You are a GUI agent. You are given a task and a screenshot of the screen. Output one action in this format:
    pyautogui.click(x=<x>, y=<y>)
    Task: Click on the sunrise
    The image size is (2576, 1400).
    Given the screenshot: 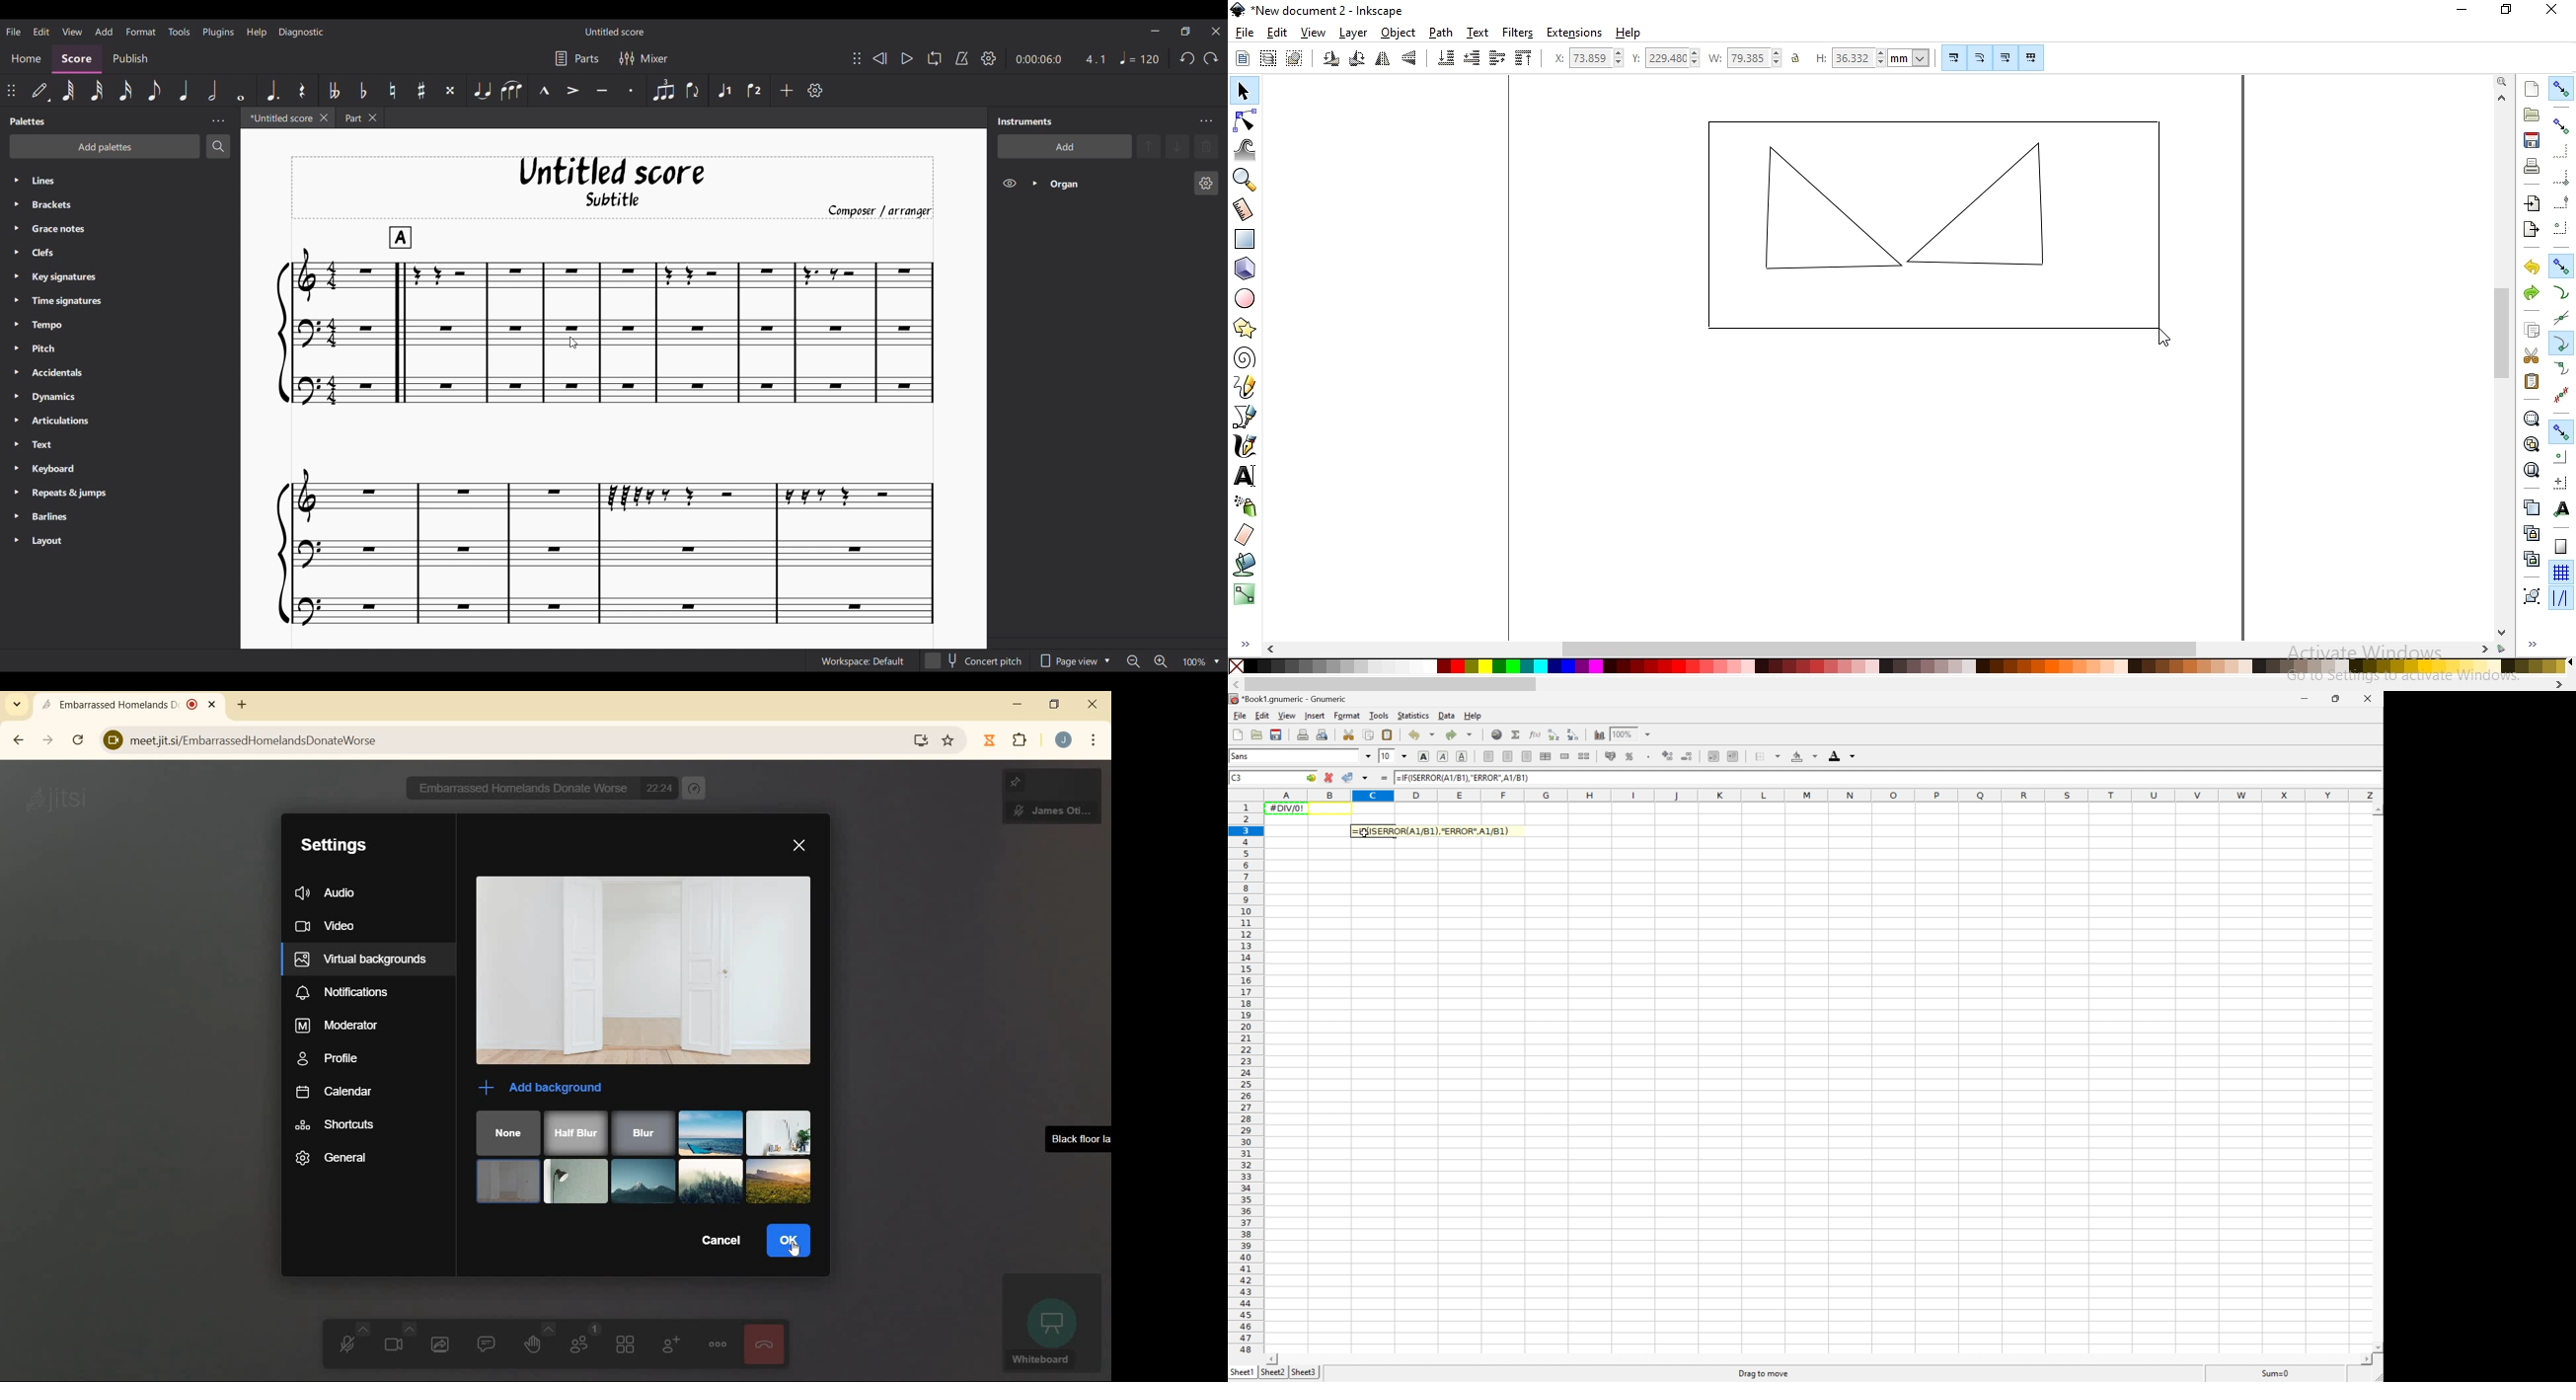 What is the action you would take?
    pyautogui.click(x=778, y=1182)
    